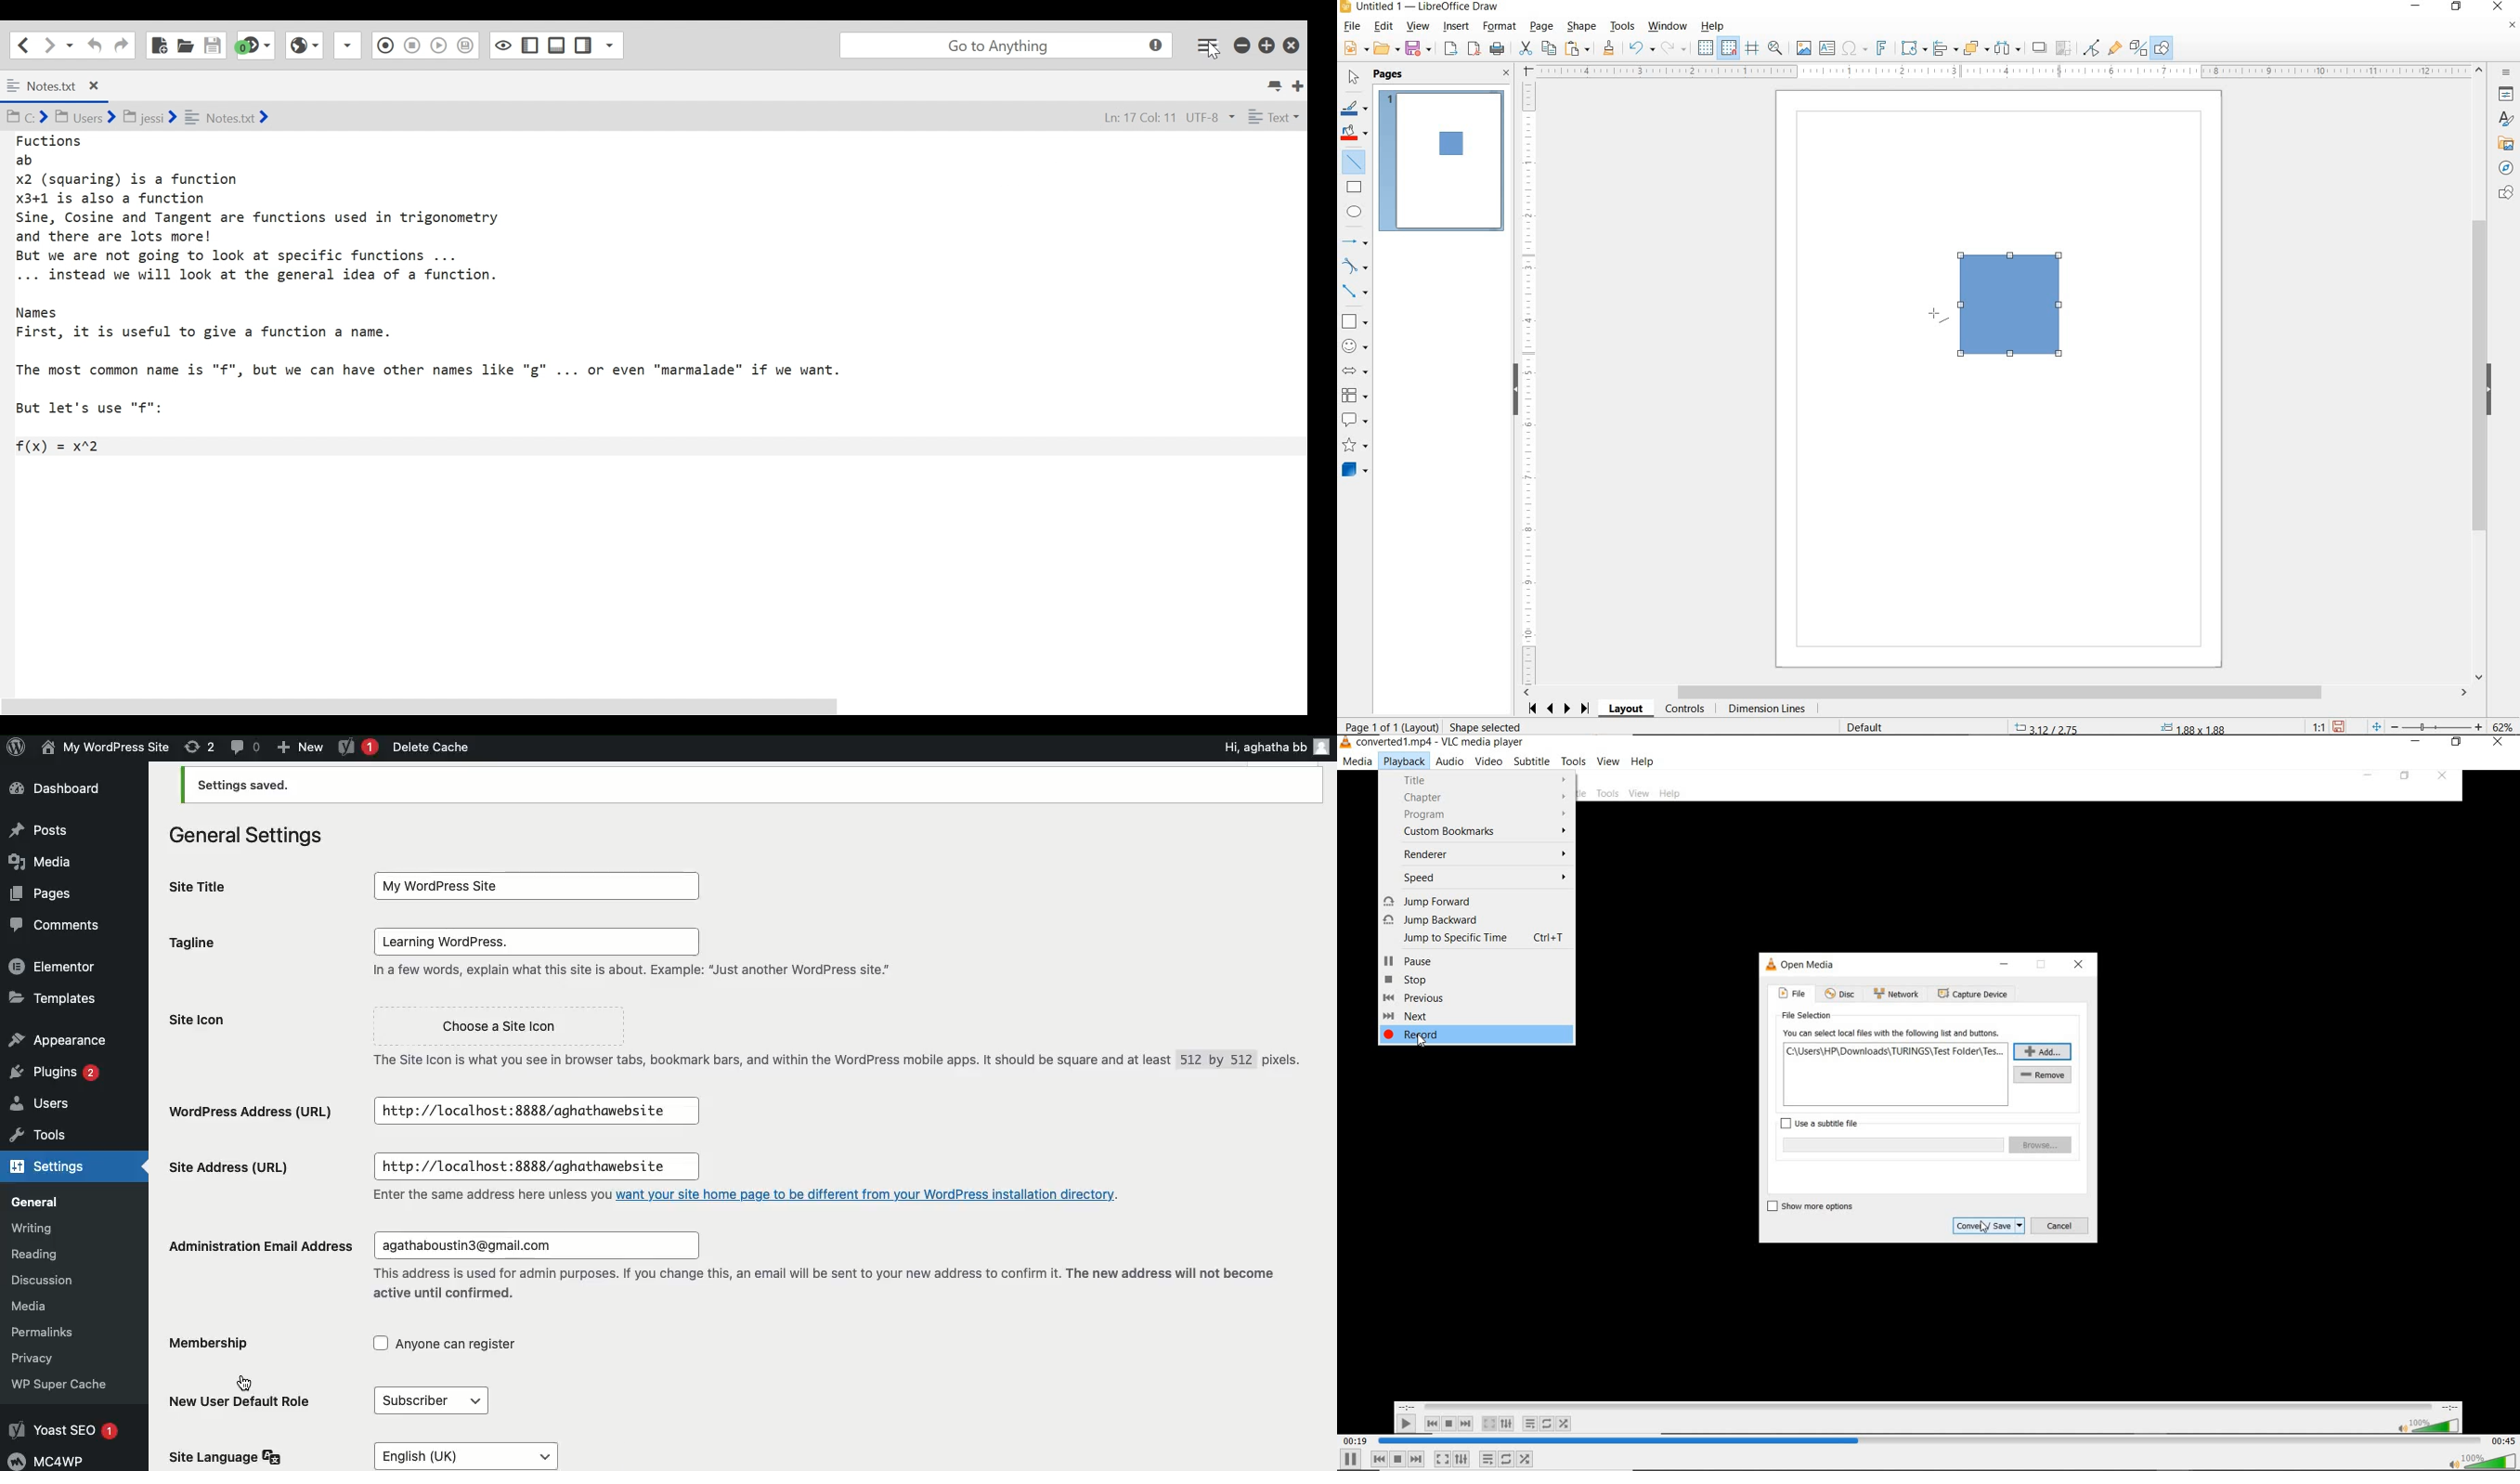 This screenshot has height=1484, width=2520. Describe the element at coordinates (2482, 373) in the screenshot. I see `SCROLLBAR` at that location.